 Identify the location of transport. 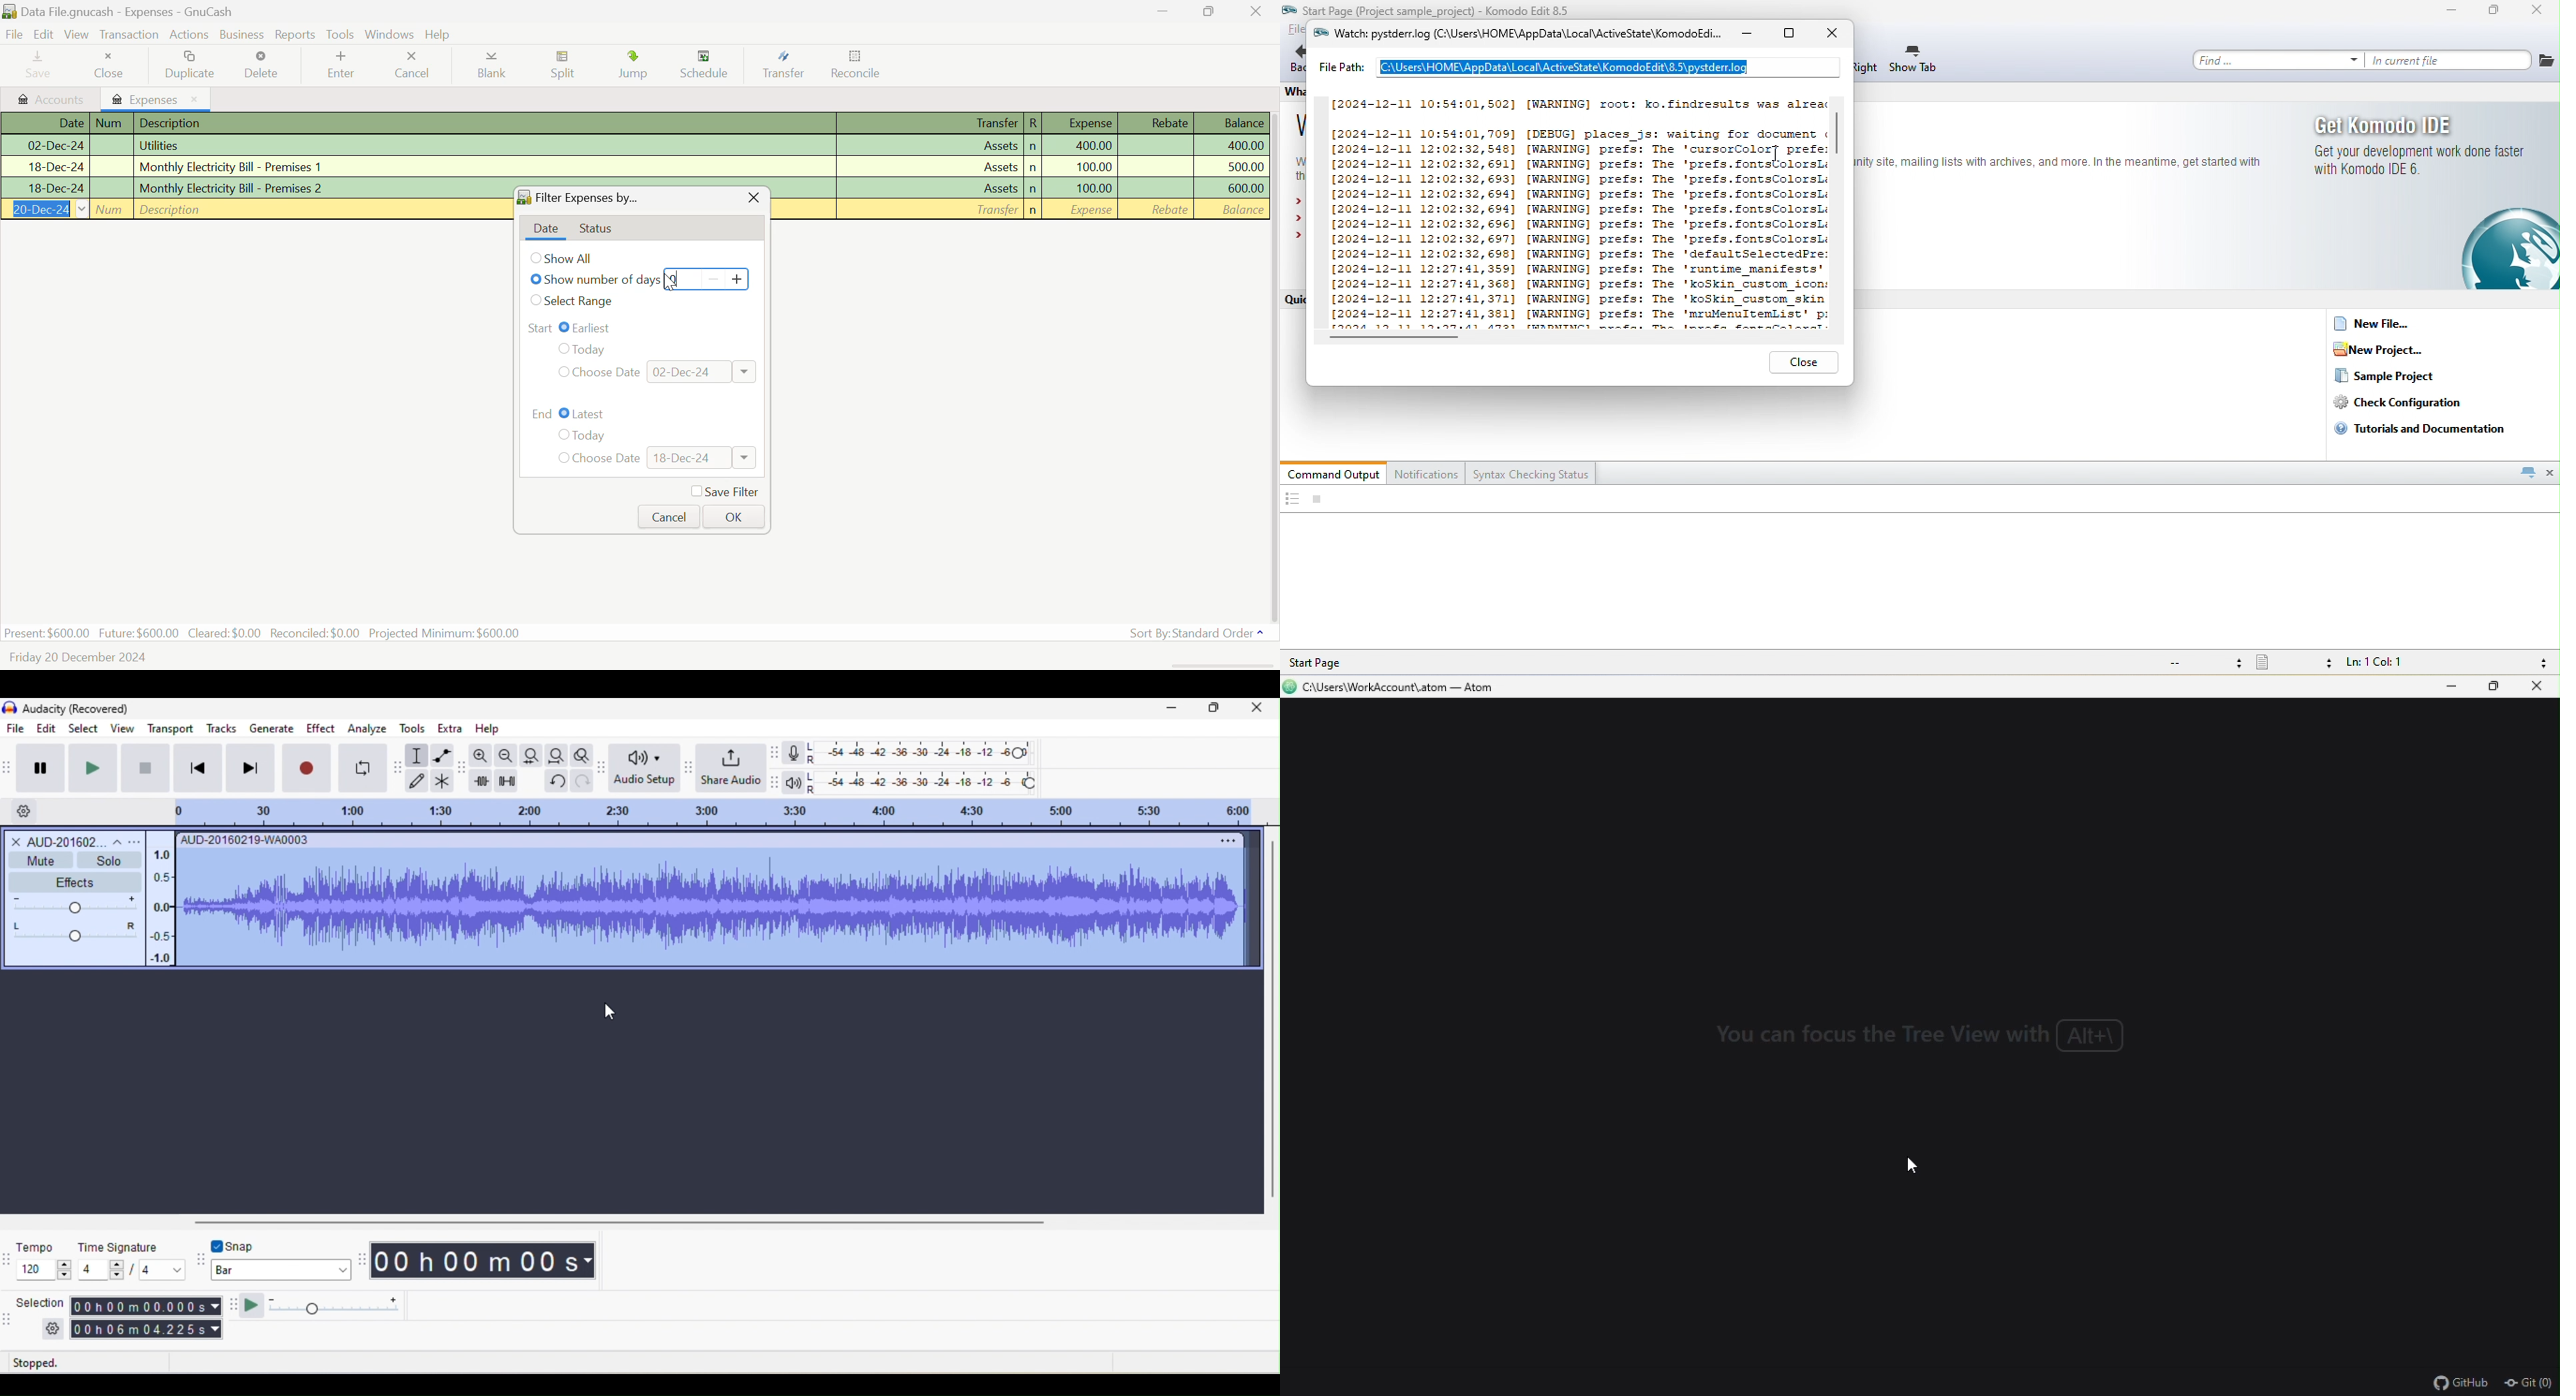
(170, 729).